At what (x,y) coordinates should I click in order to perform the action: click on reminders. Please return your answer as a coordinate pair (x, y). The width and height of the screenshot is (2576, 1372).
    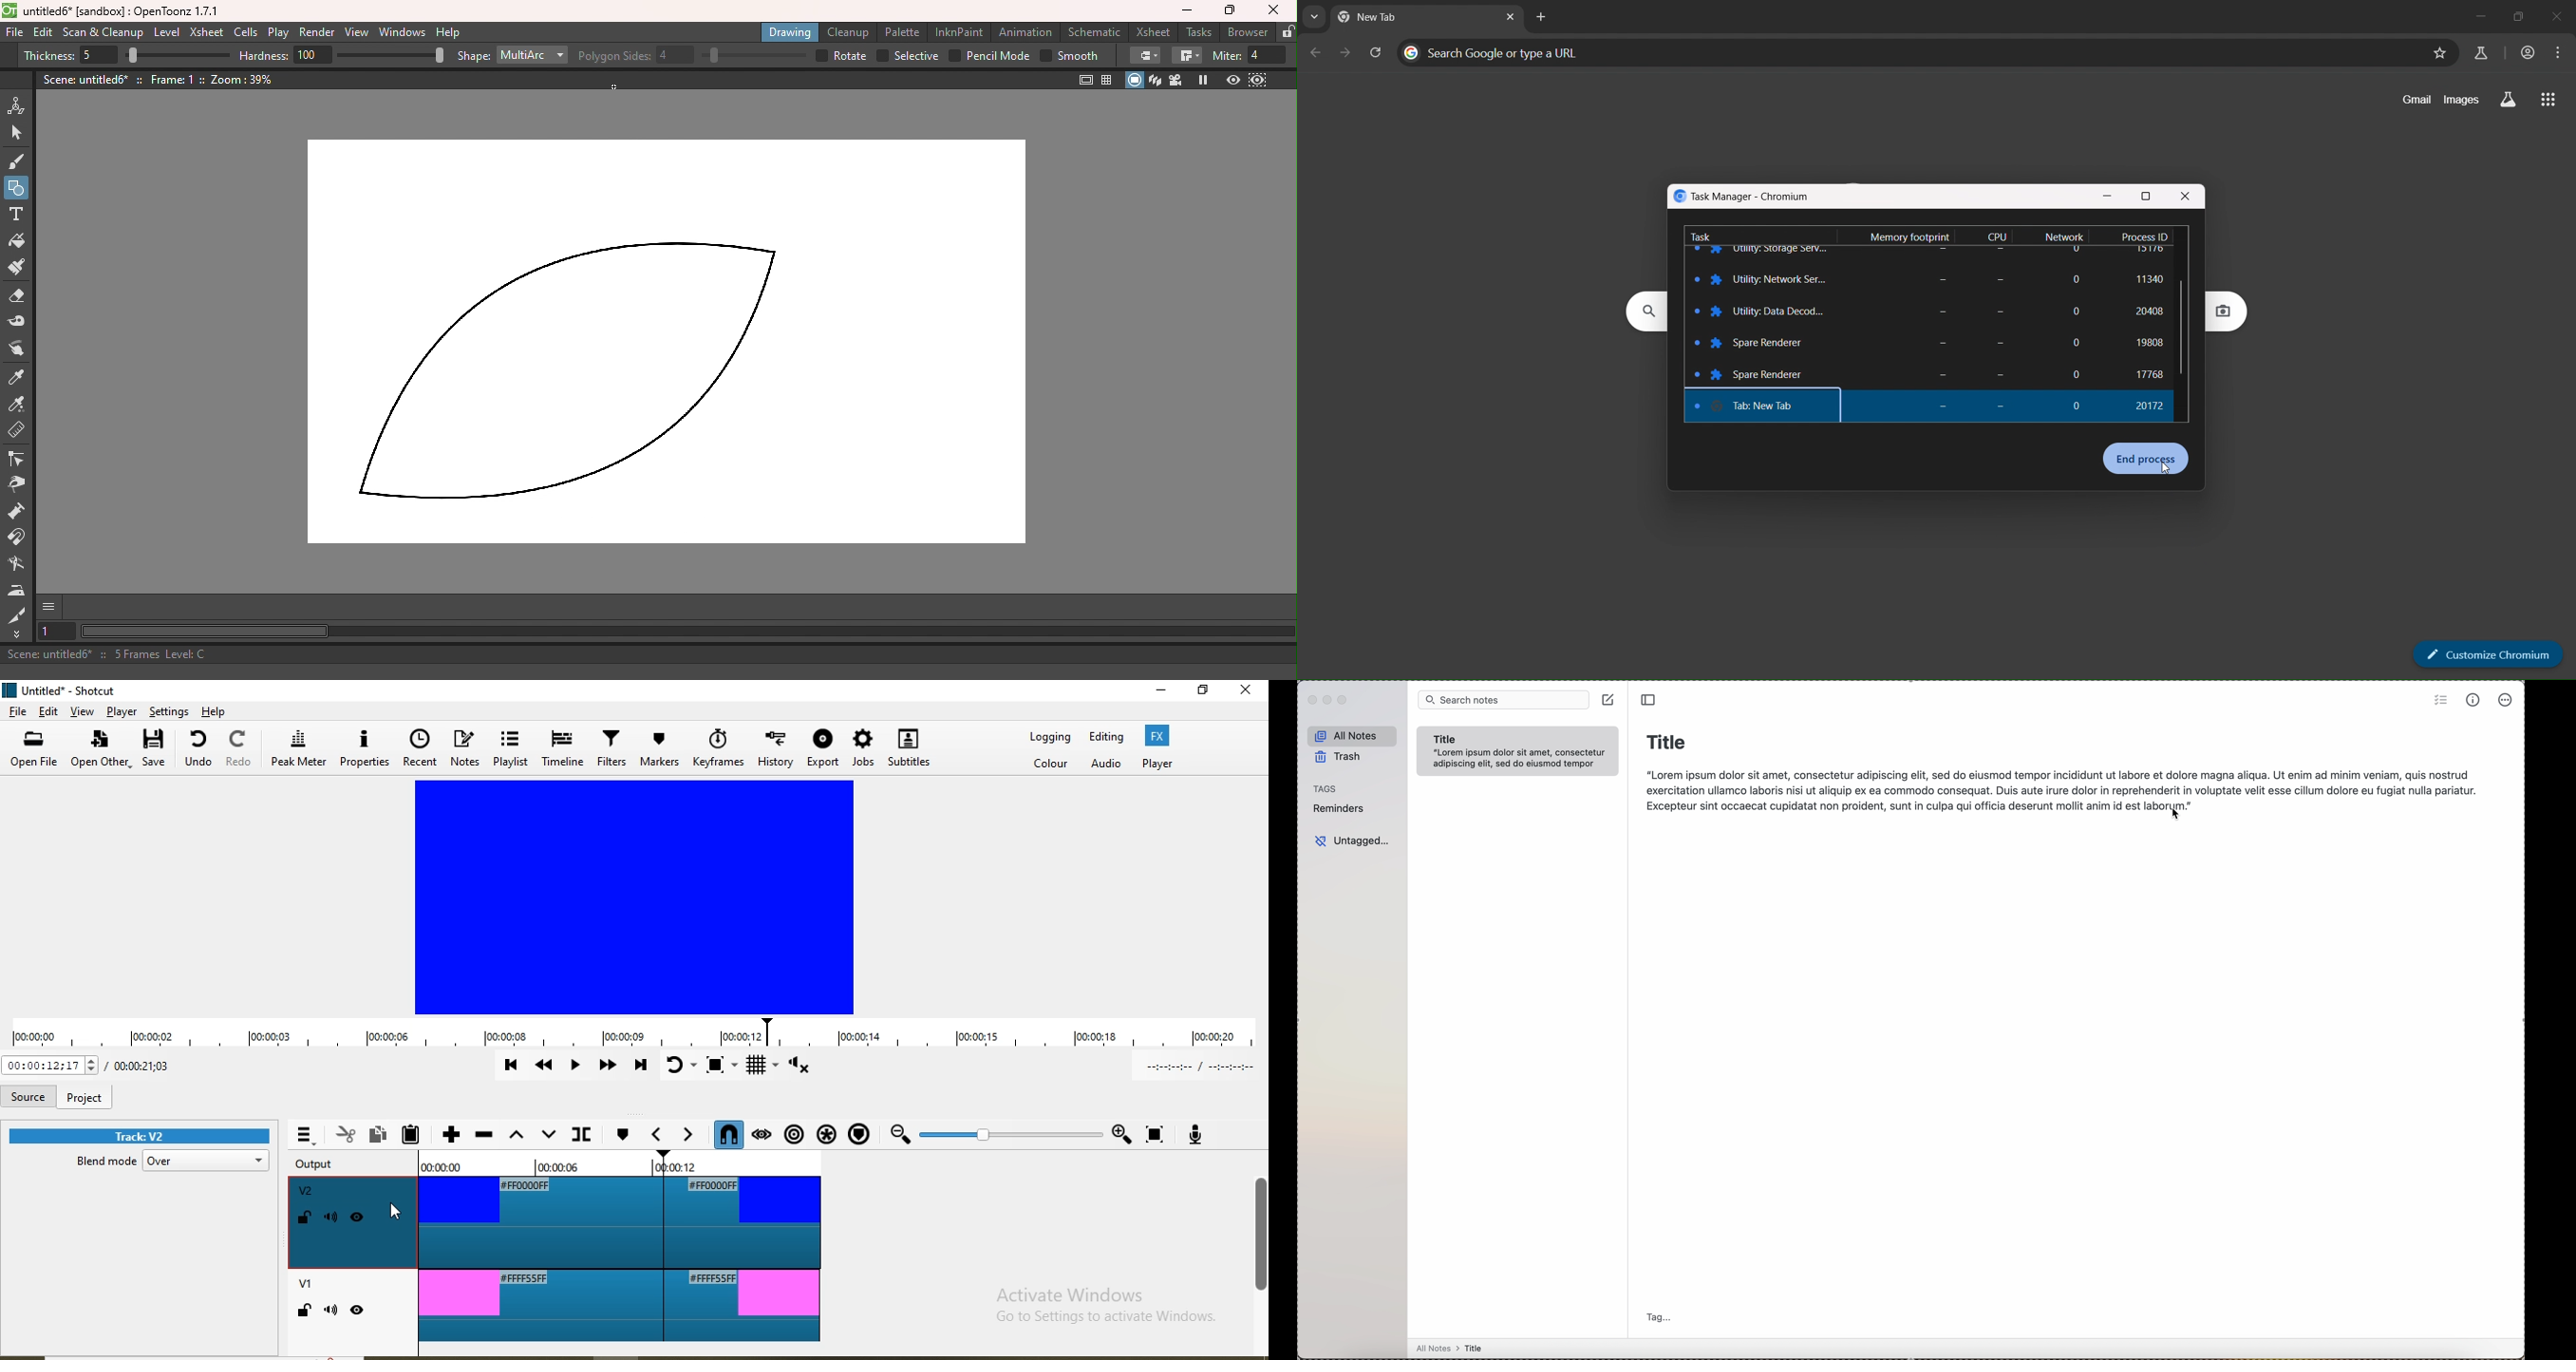
    Looking at the image, I should click on (1341, 810).